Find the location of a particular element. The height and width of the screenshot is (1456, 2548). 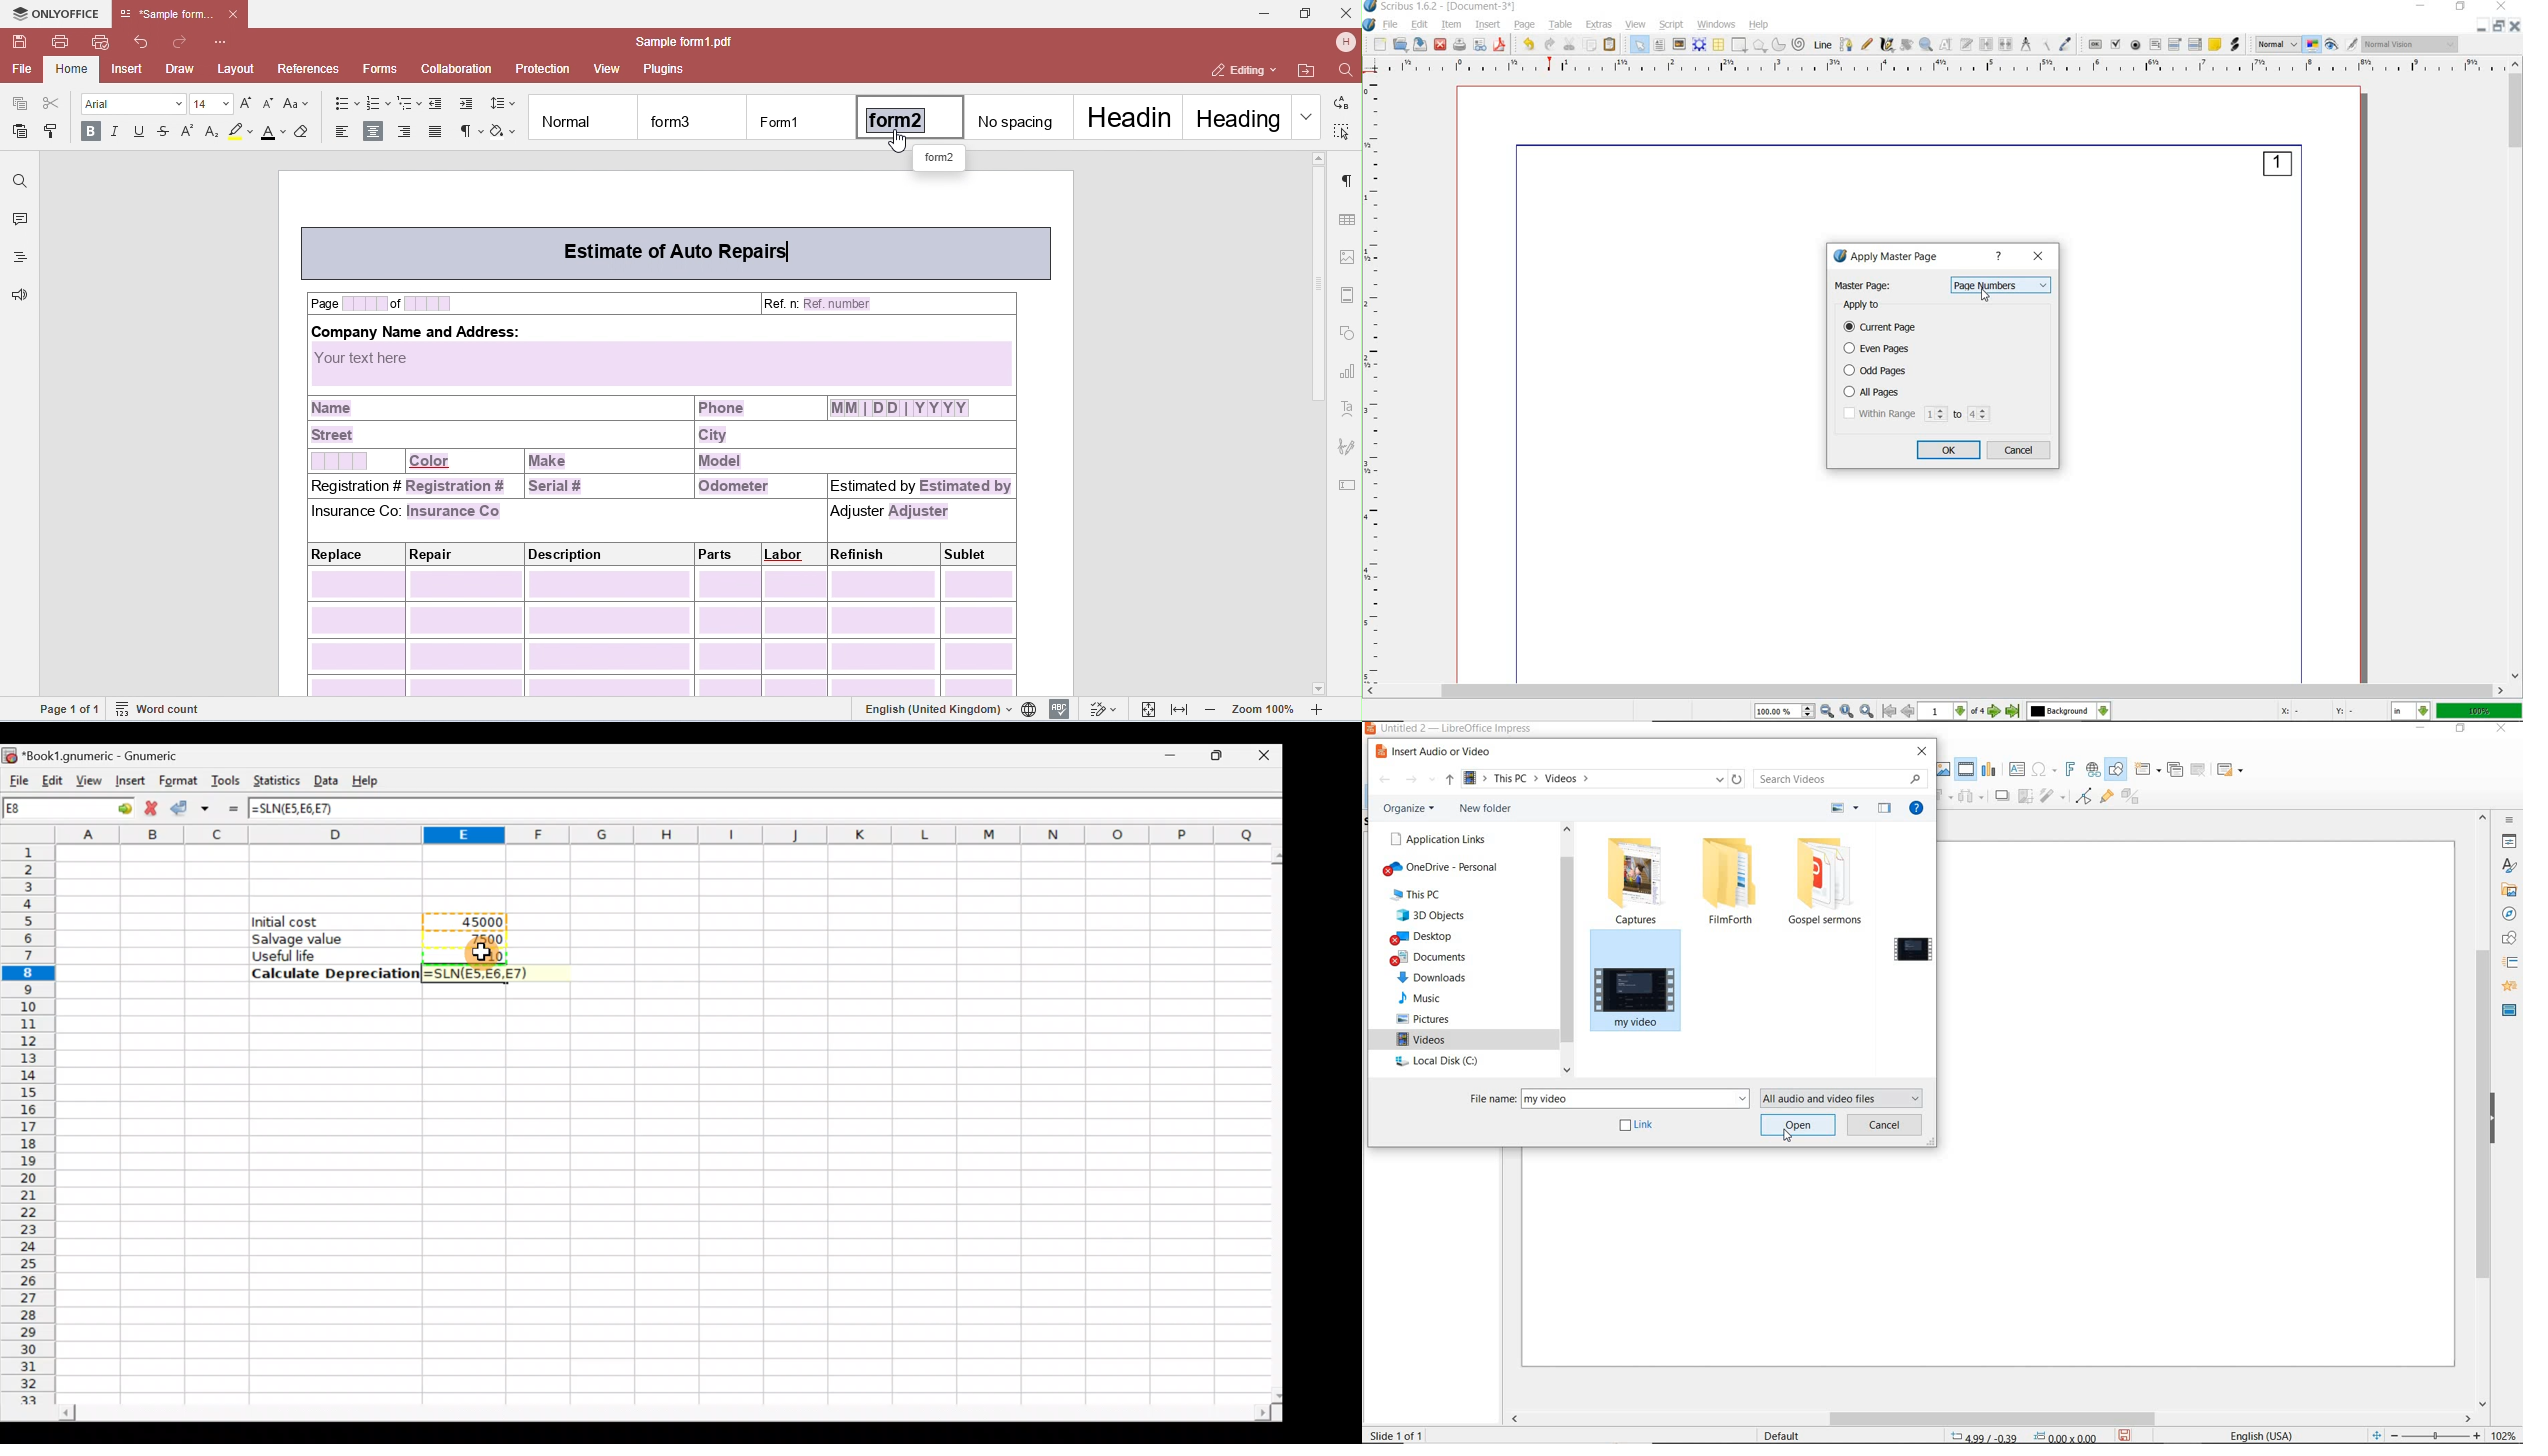

copy is located at coordinates (1591, 45).